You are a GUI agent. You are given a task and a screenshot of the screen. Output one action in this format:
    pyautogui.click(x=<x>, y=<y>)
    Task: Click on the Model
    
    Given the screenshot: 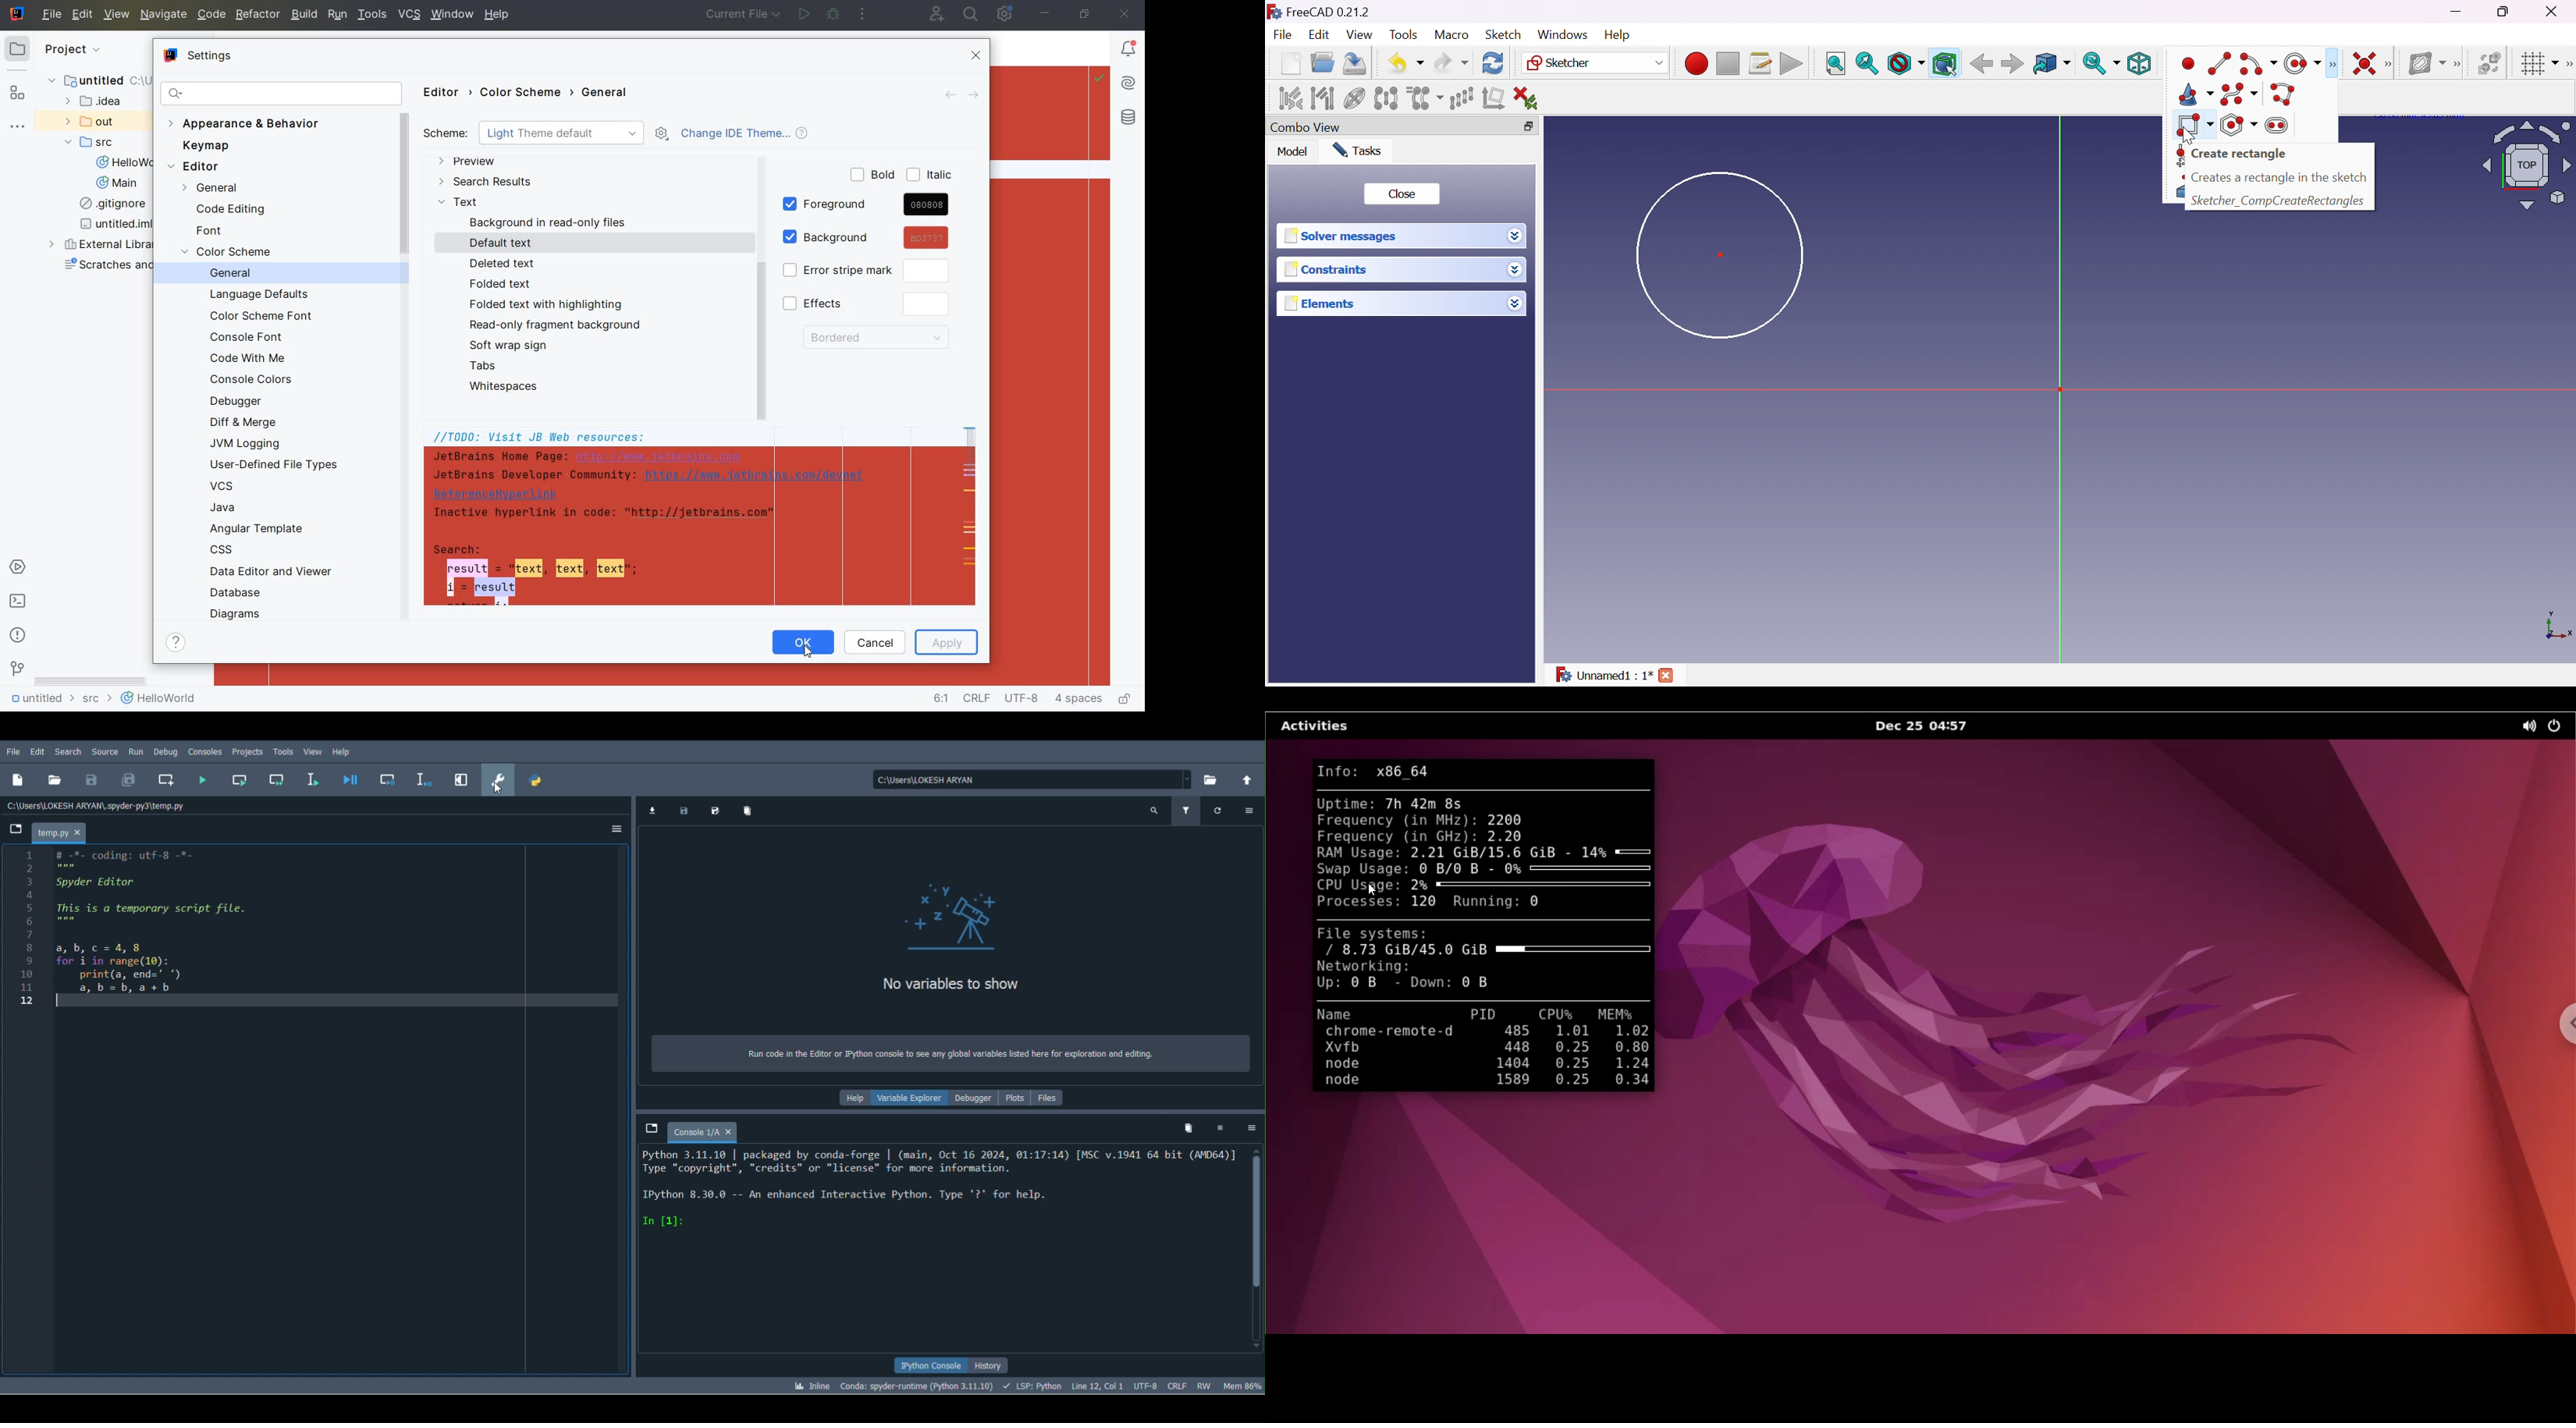 What is the action you would take?
    pyautogui.click(x=1292, y=152)
    